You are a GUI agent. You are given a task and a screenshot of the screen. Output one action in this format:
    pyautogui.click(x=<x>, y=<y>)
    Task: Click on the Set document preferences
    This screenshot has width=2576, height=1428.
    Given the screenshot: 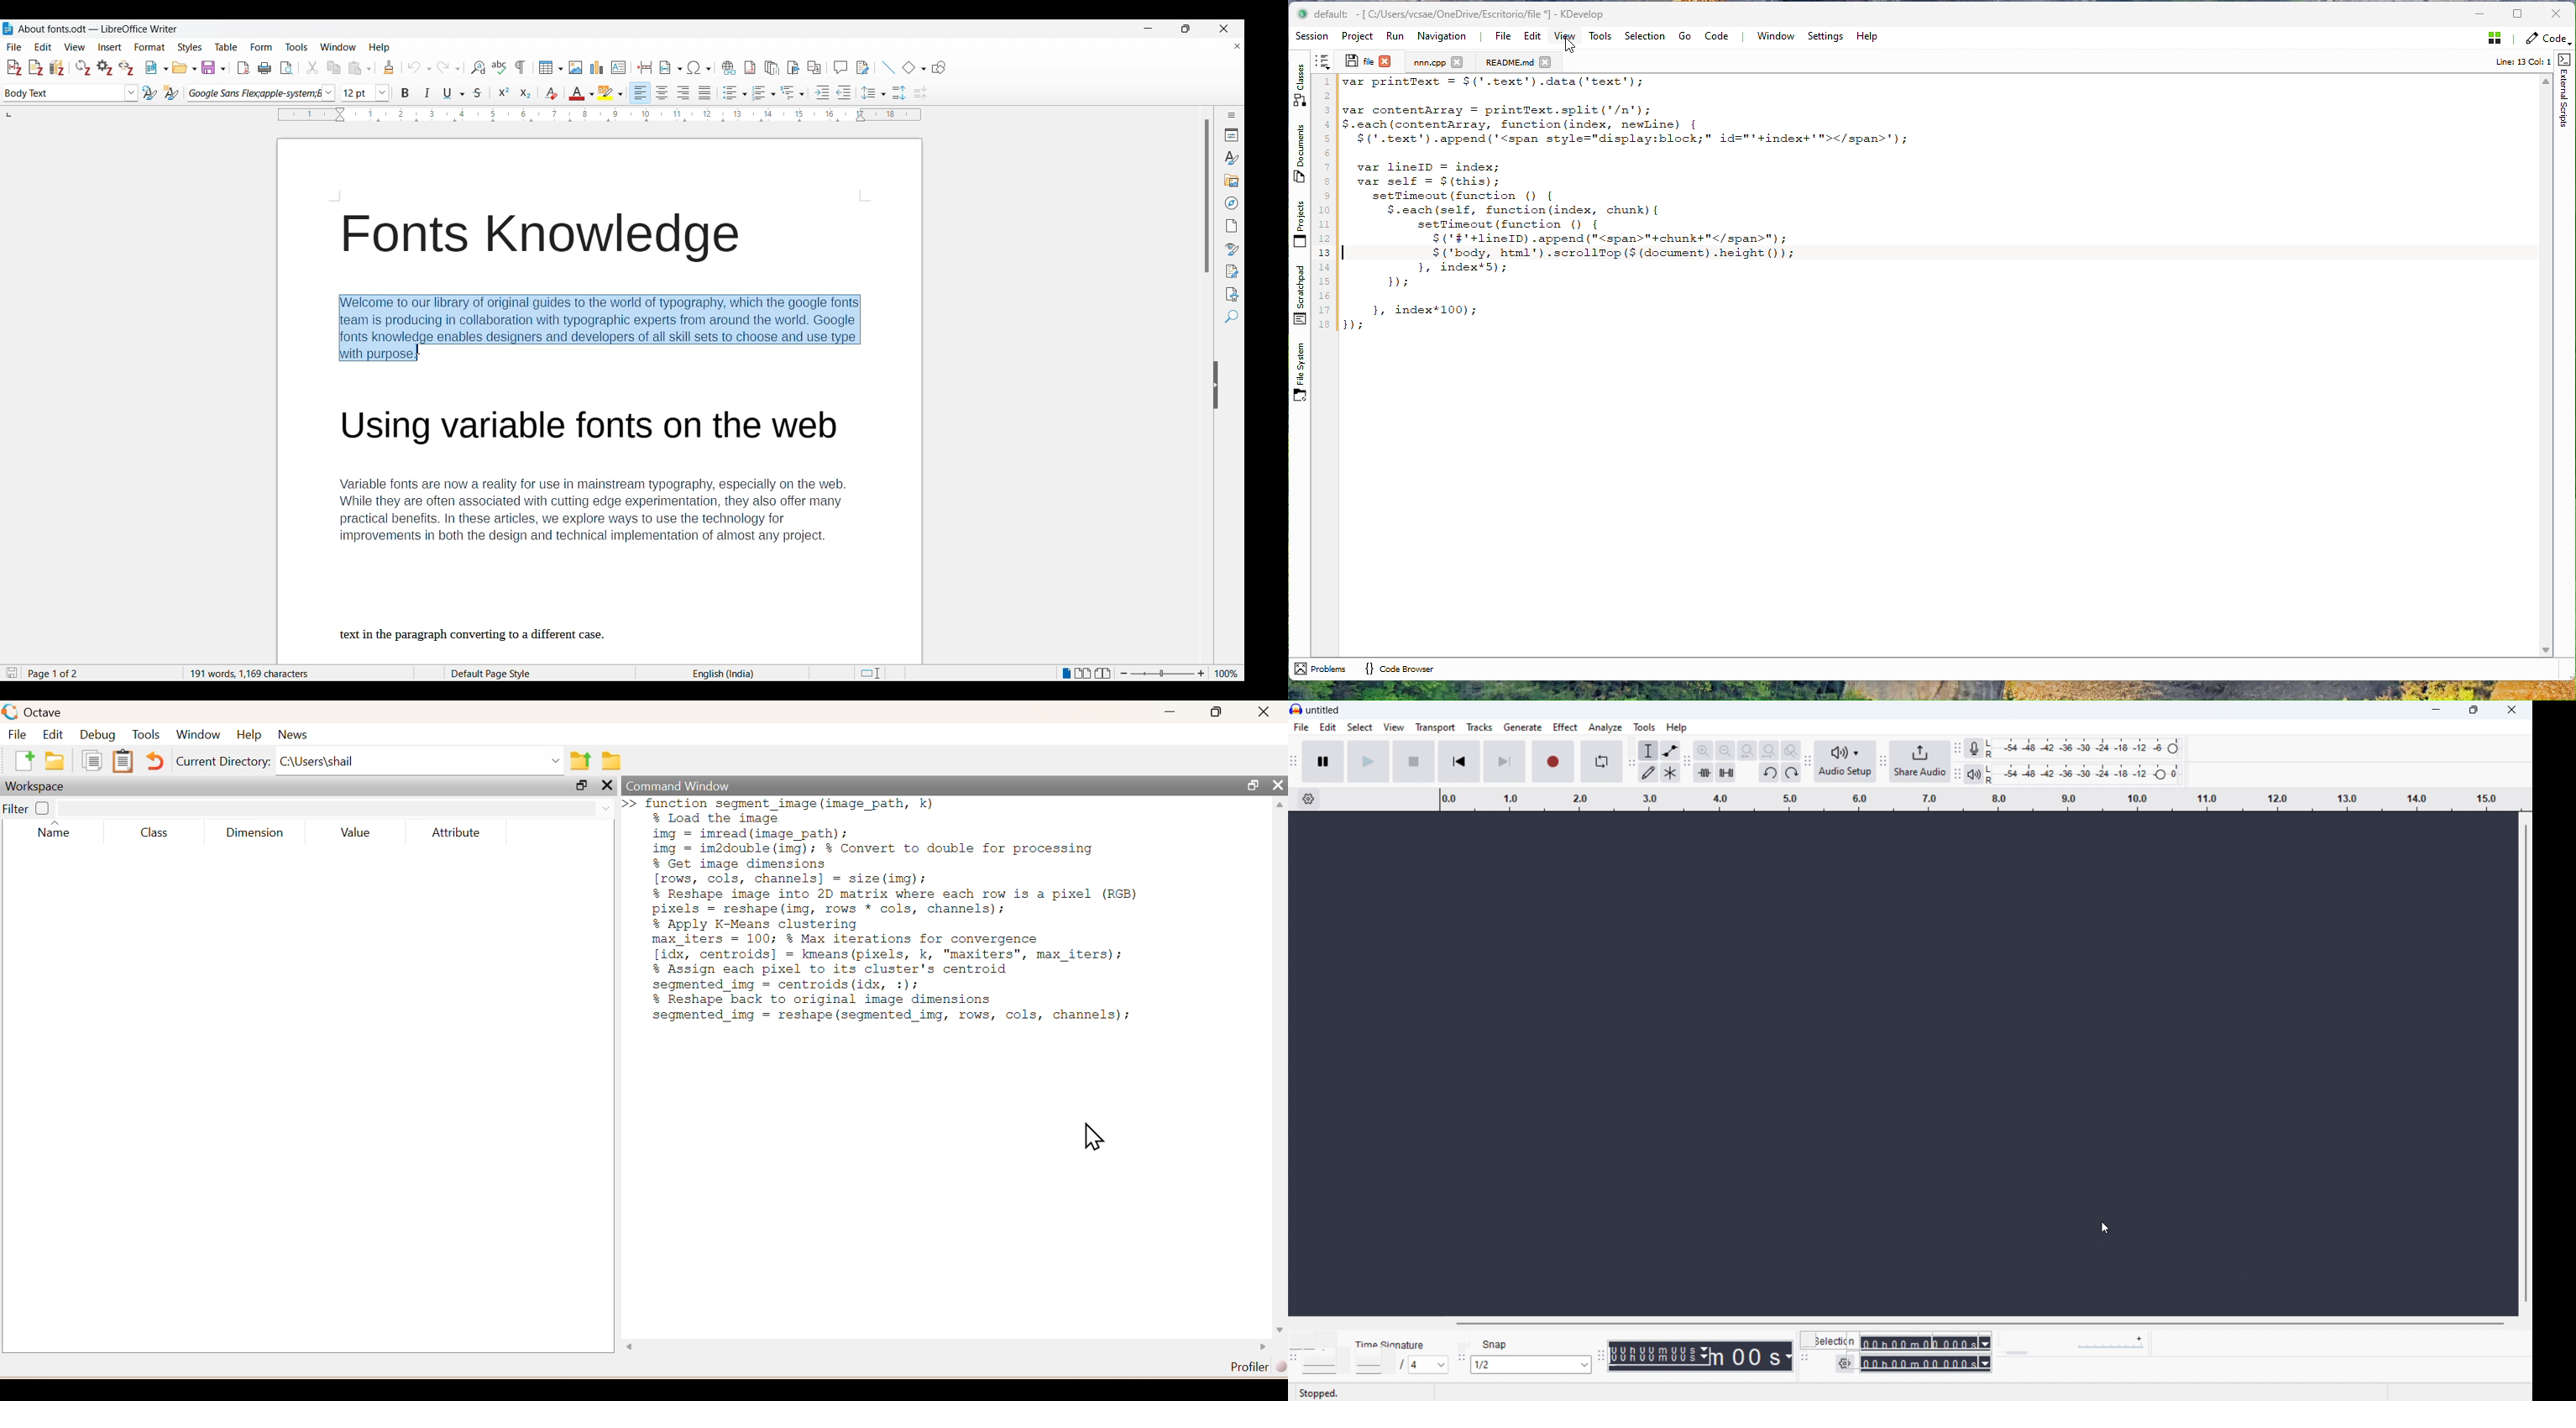 What is the action you would take?
    pyautogui.click(x=105, y=67)
    